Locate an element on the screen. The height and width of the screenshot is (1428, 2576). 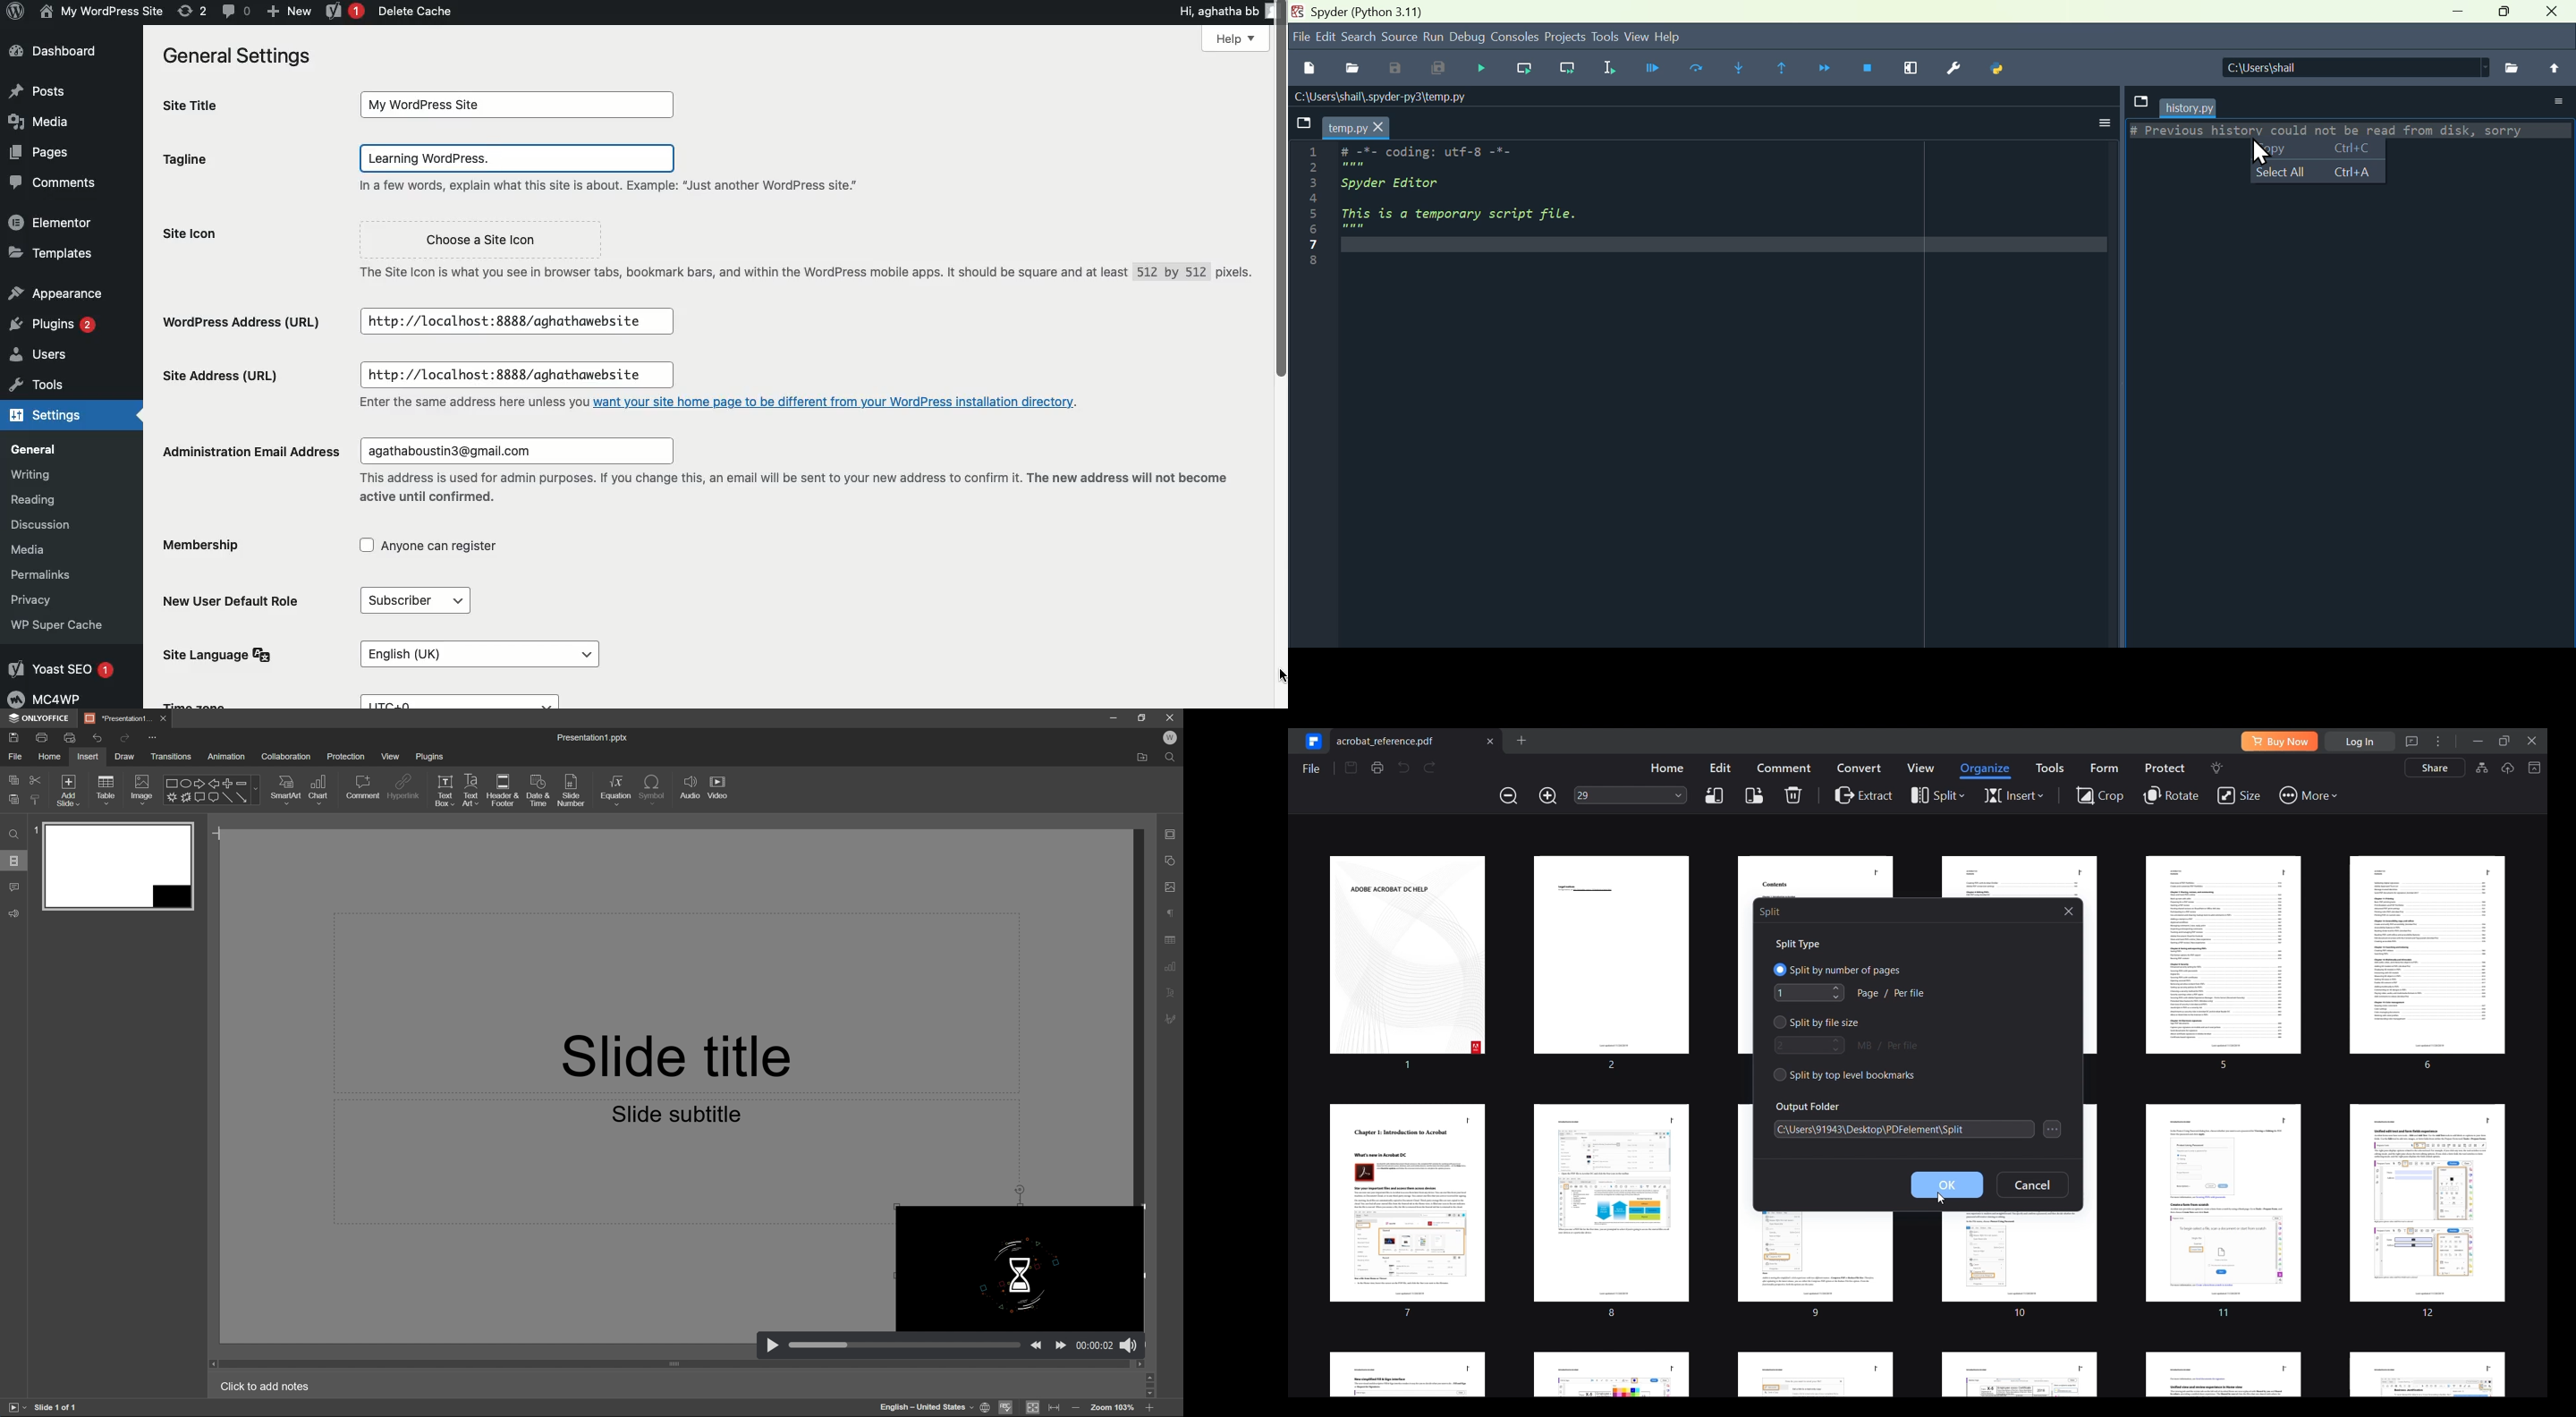
slide settings is located at coordinates (1173, 832).